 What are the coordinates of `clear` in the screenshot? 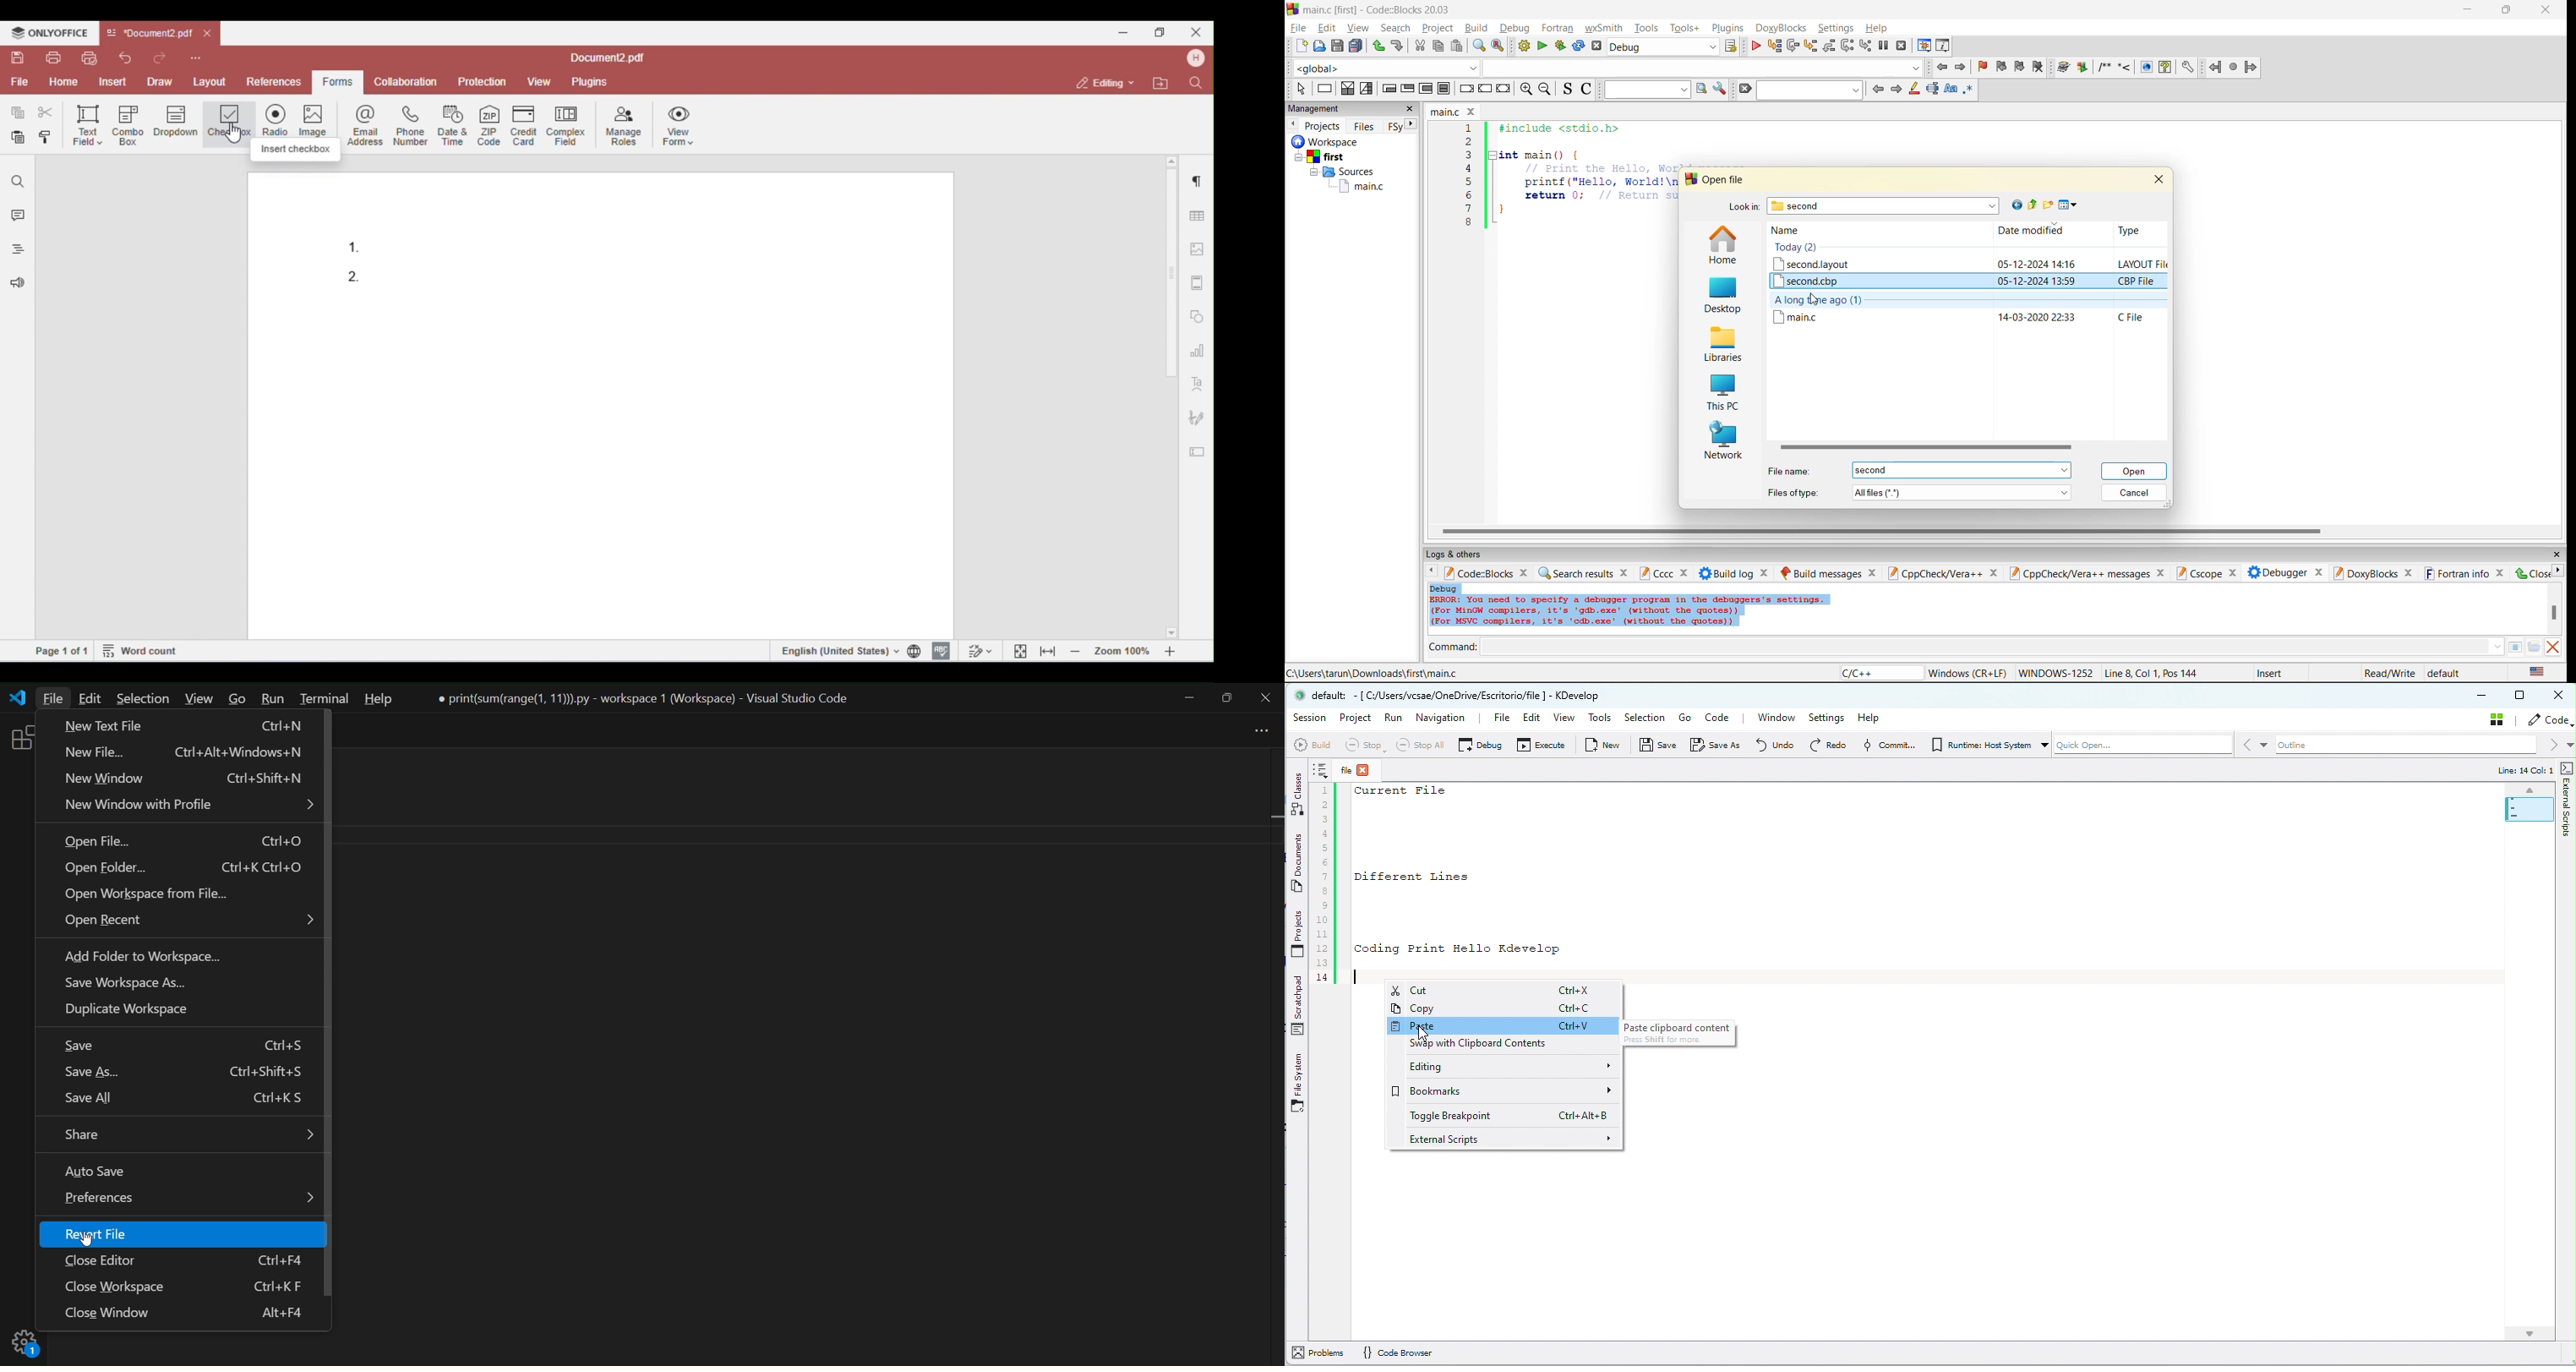 It's located at (1744, 89).